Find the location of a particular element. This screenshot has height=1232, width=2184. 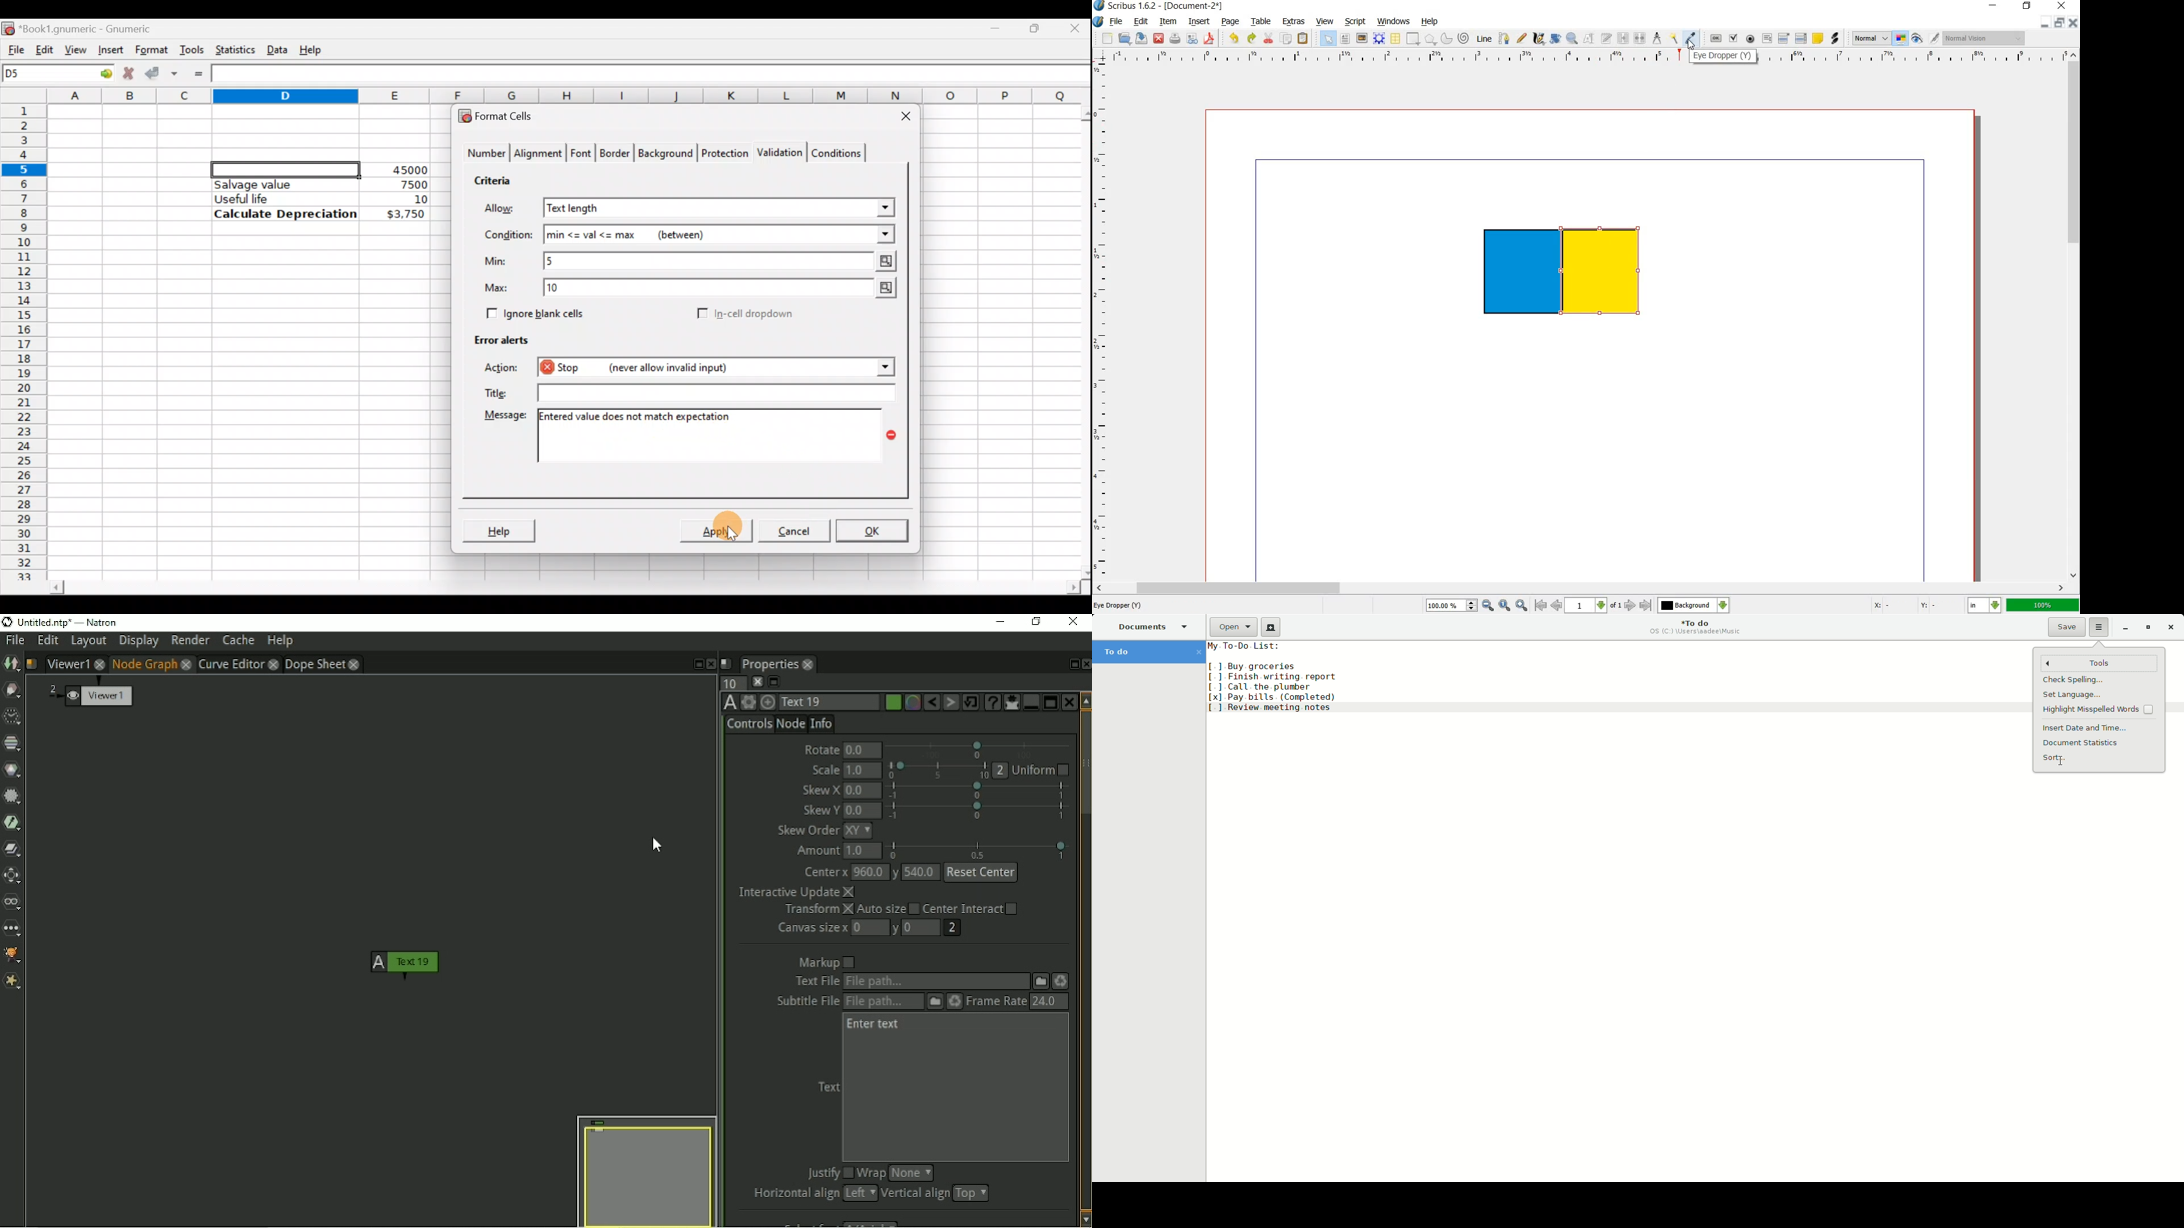

Markup is located at coordinates (825, 962).